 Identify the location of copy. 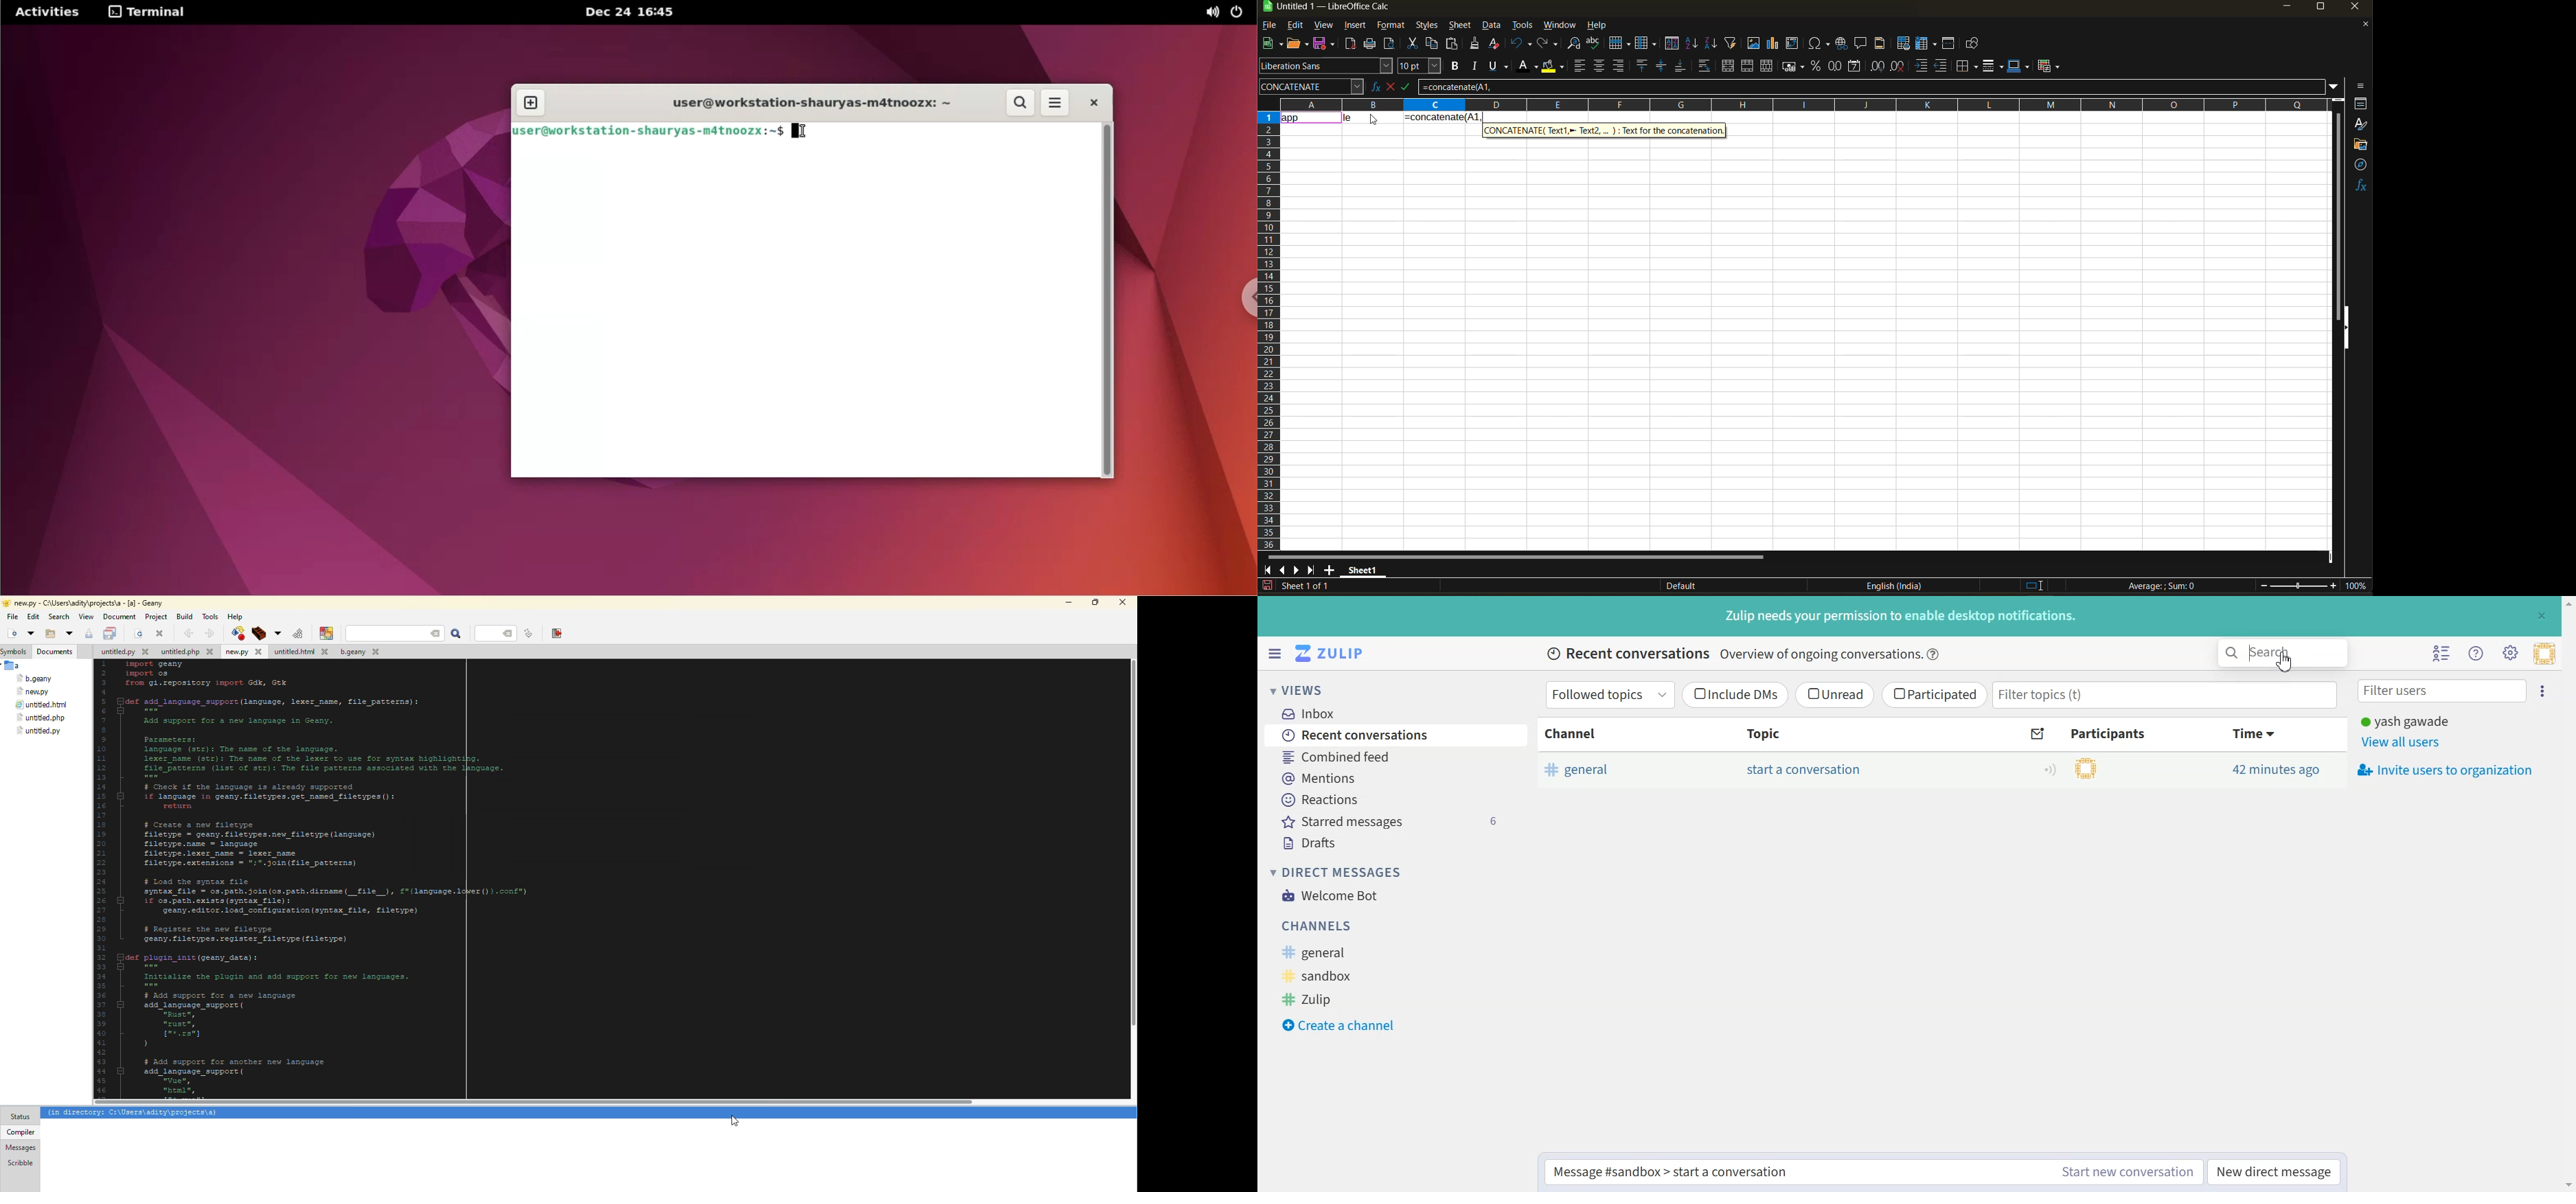
(1433, 44).